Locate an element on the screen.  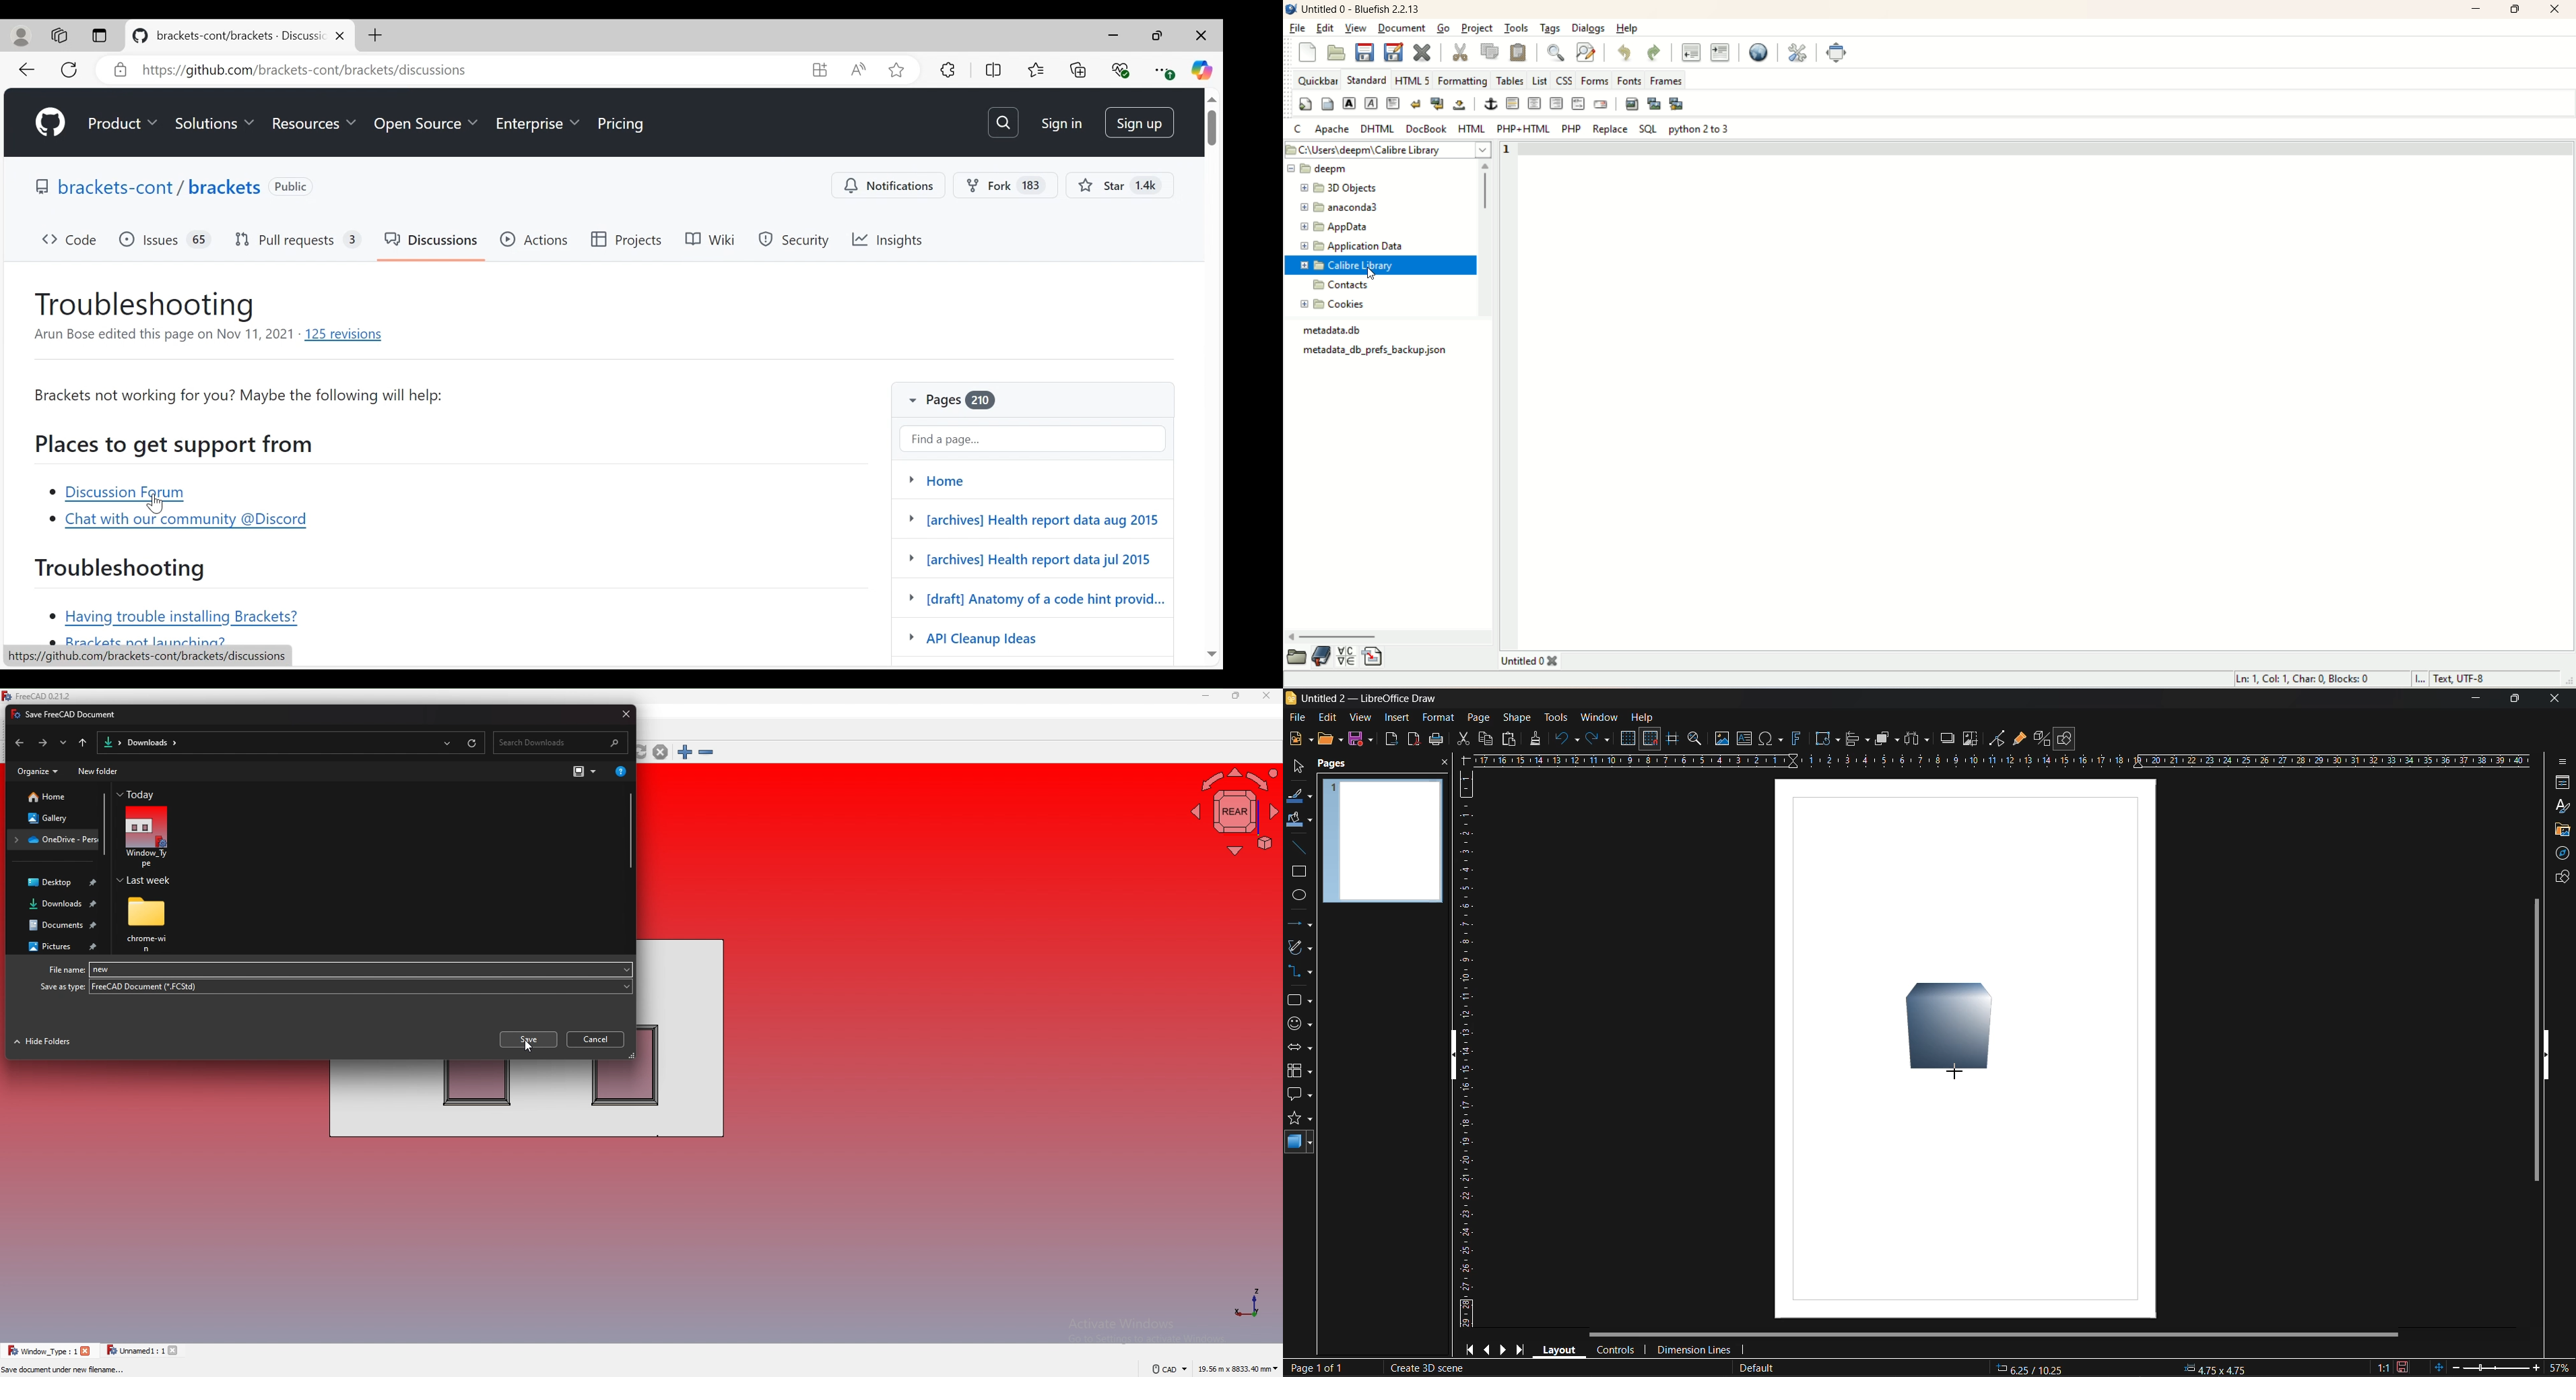
line number is located at coordinates (1514, 150).